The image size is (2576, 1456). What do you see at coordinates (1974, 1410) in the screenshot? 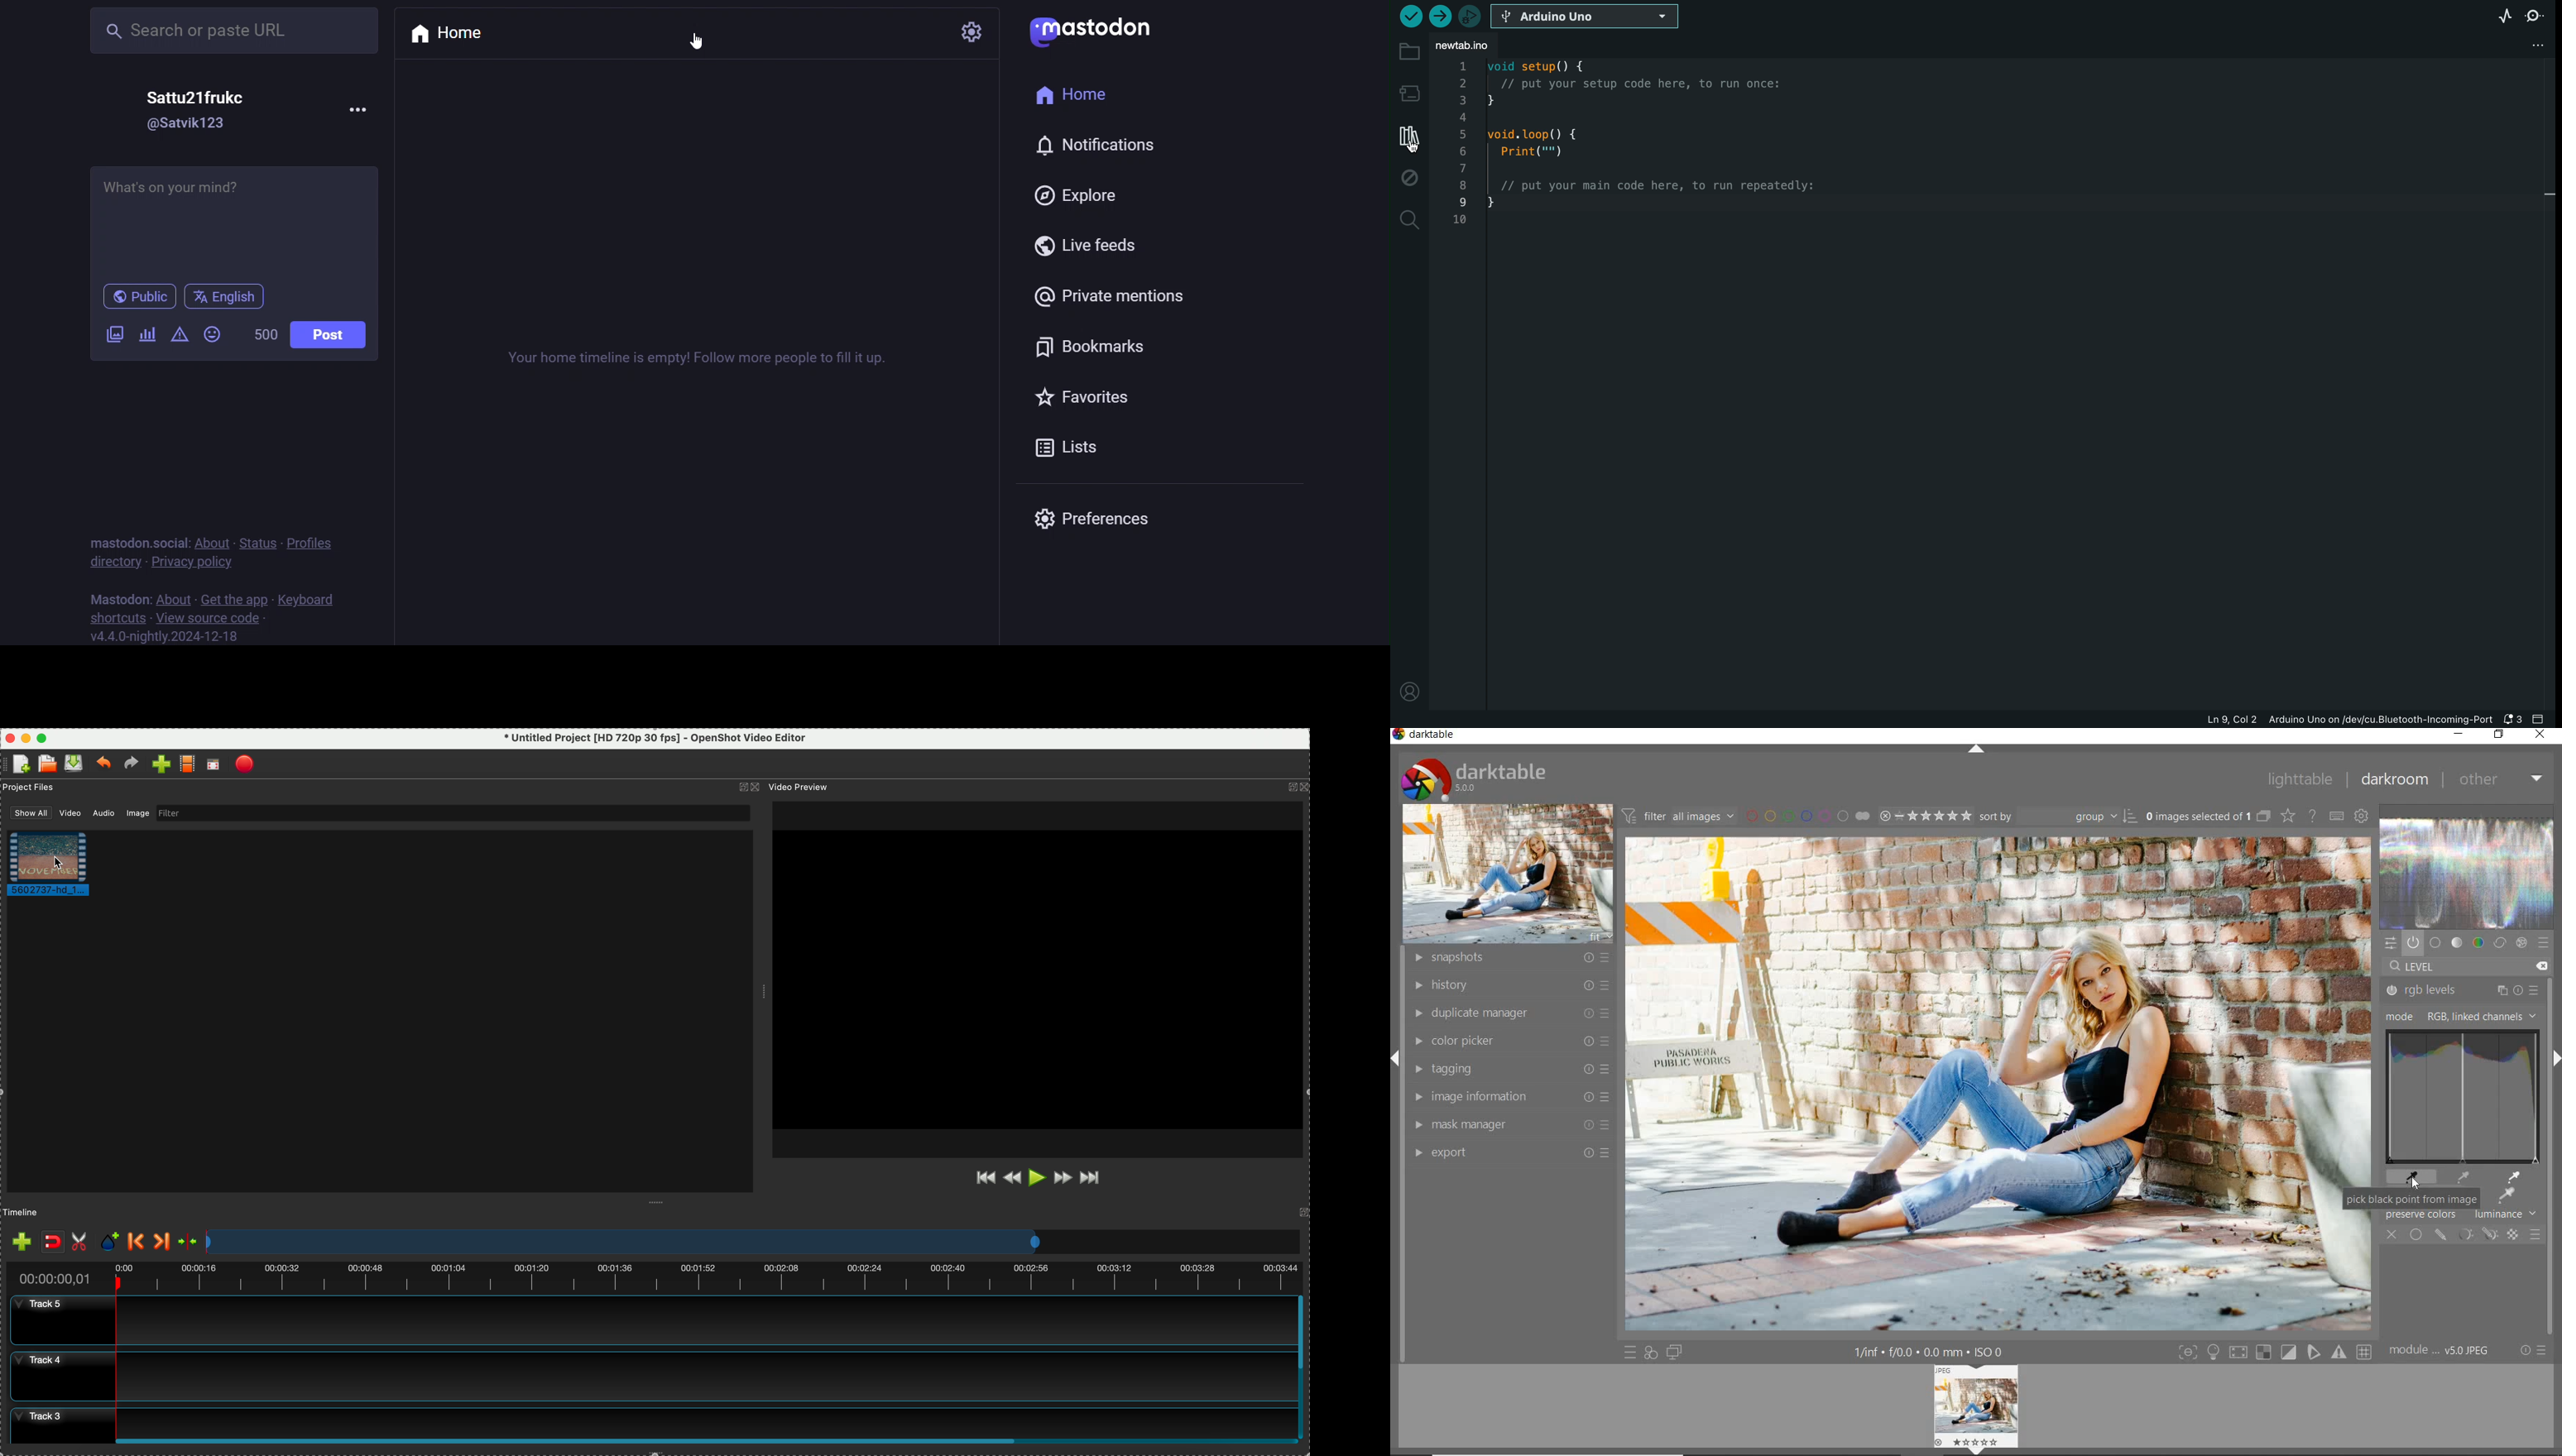
I see `Image preview` at bounding box center [1974, 1410].